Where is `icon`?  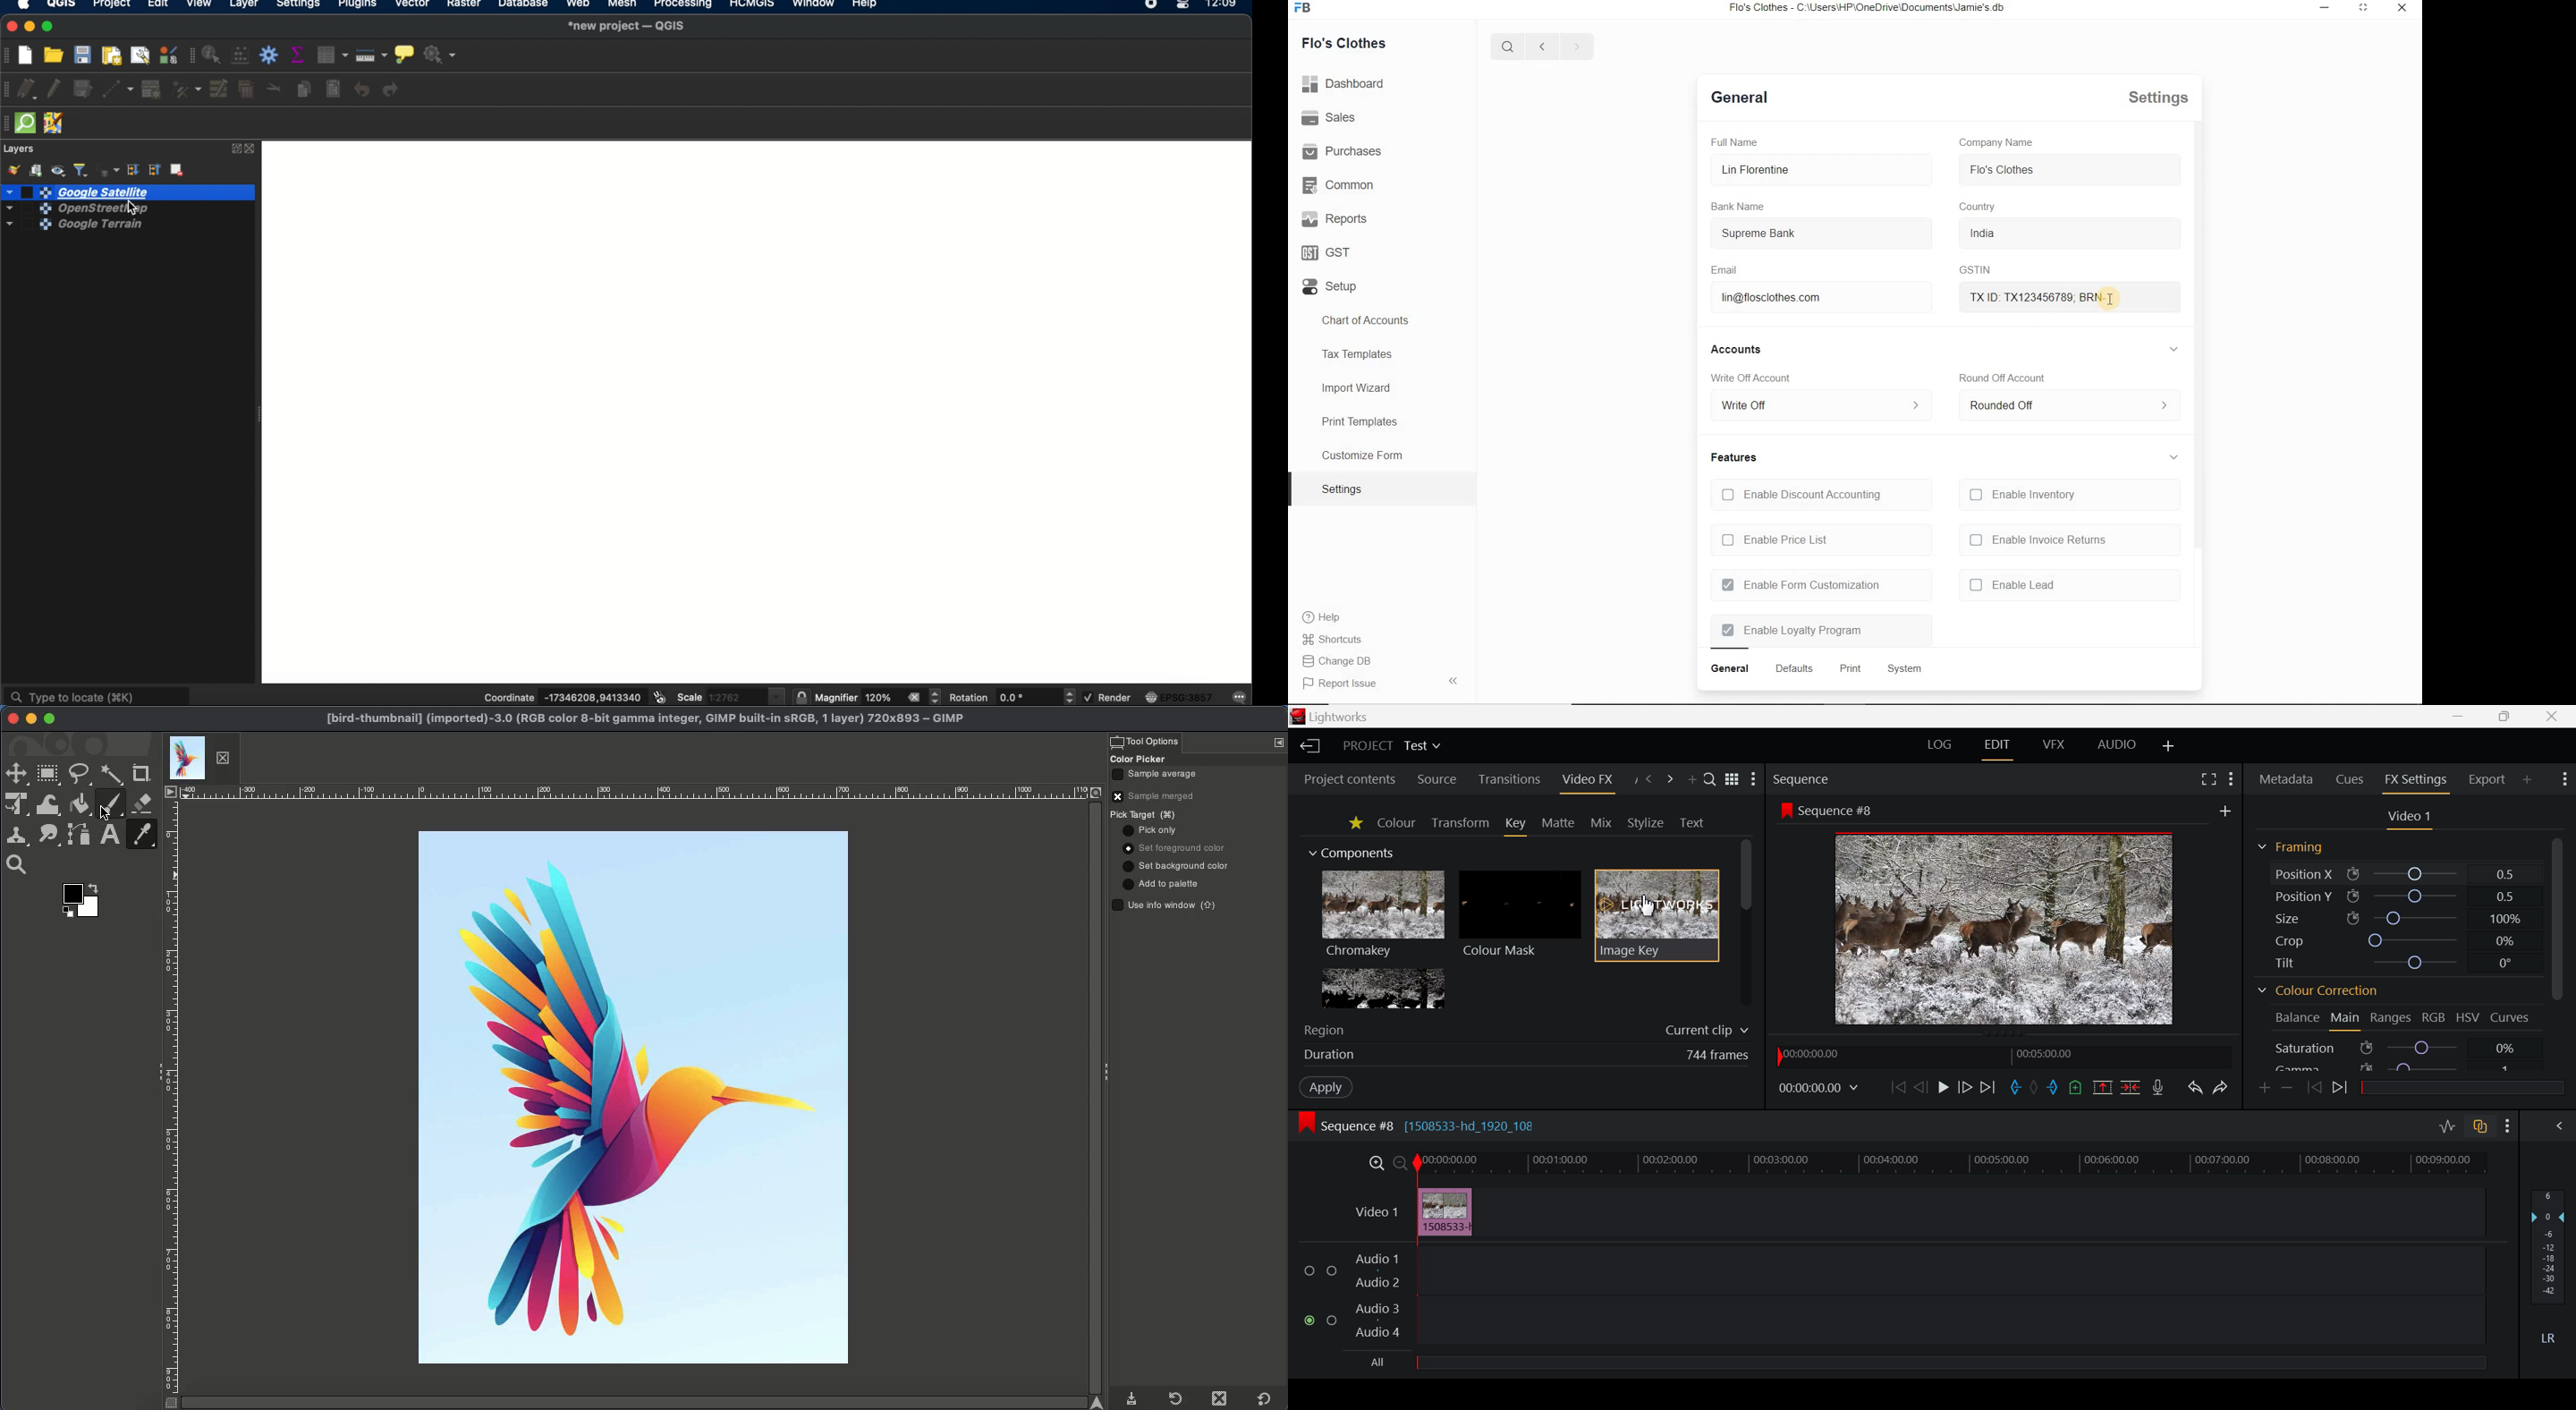
icon is located at coordinates (2352, 896).